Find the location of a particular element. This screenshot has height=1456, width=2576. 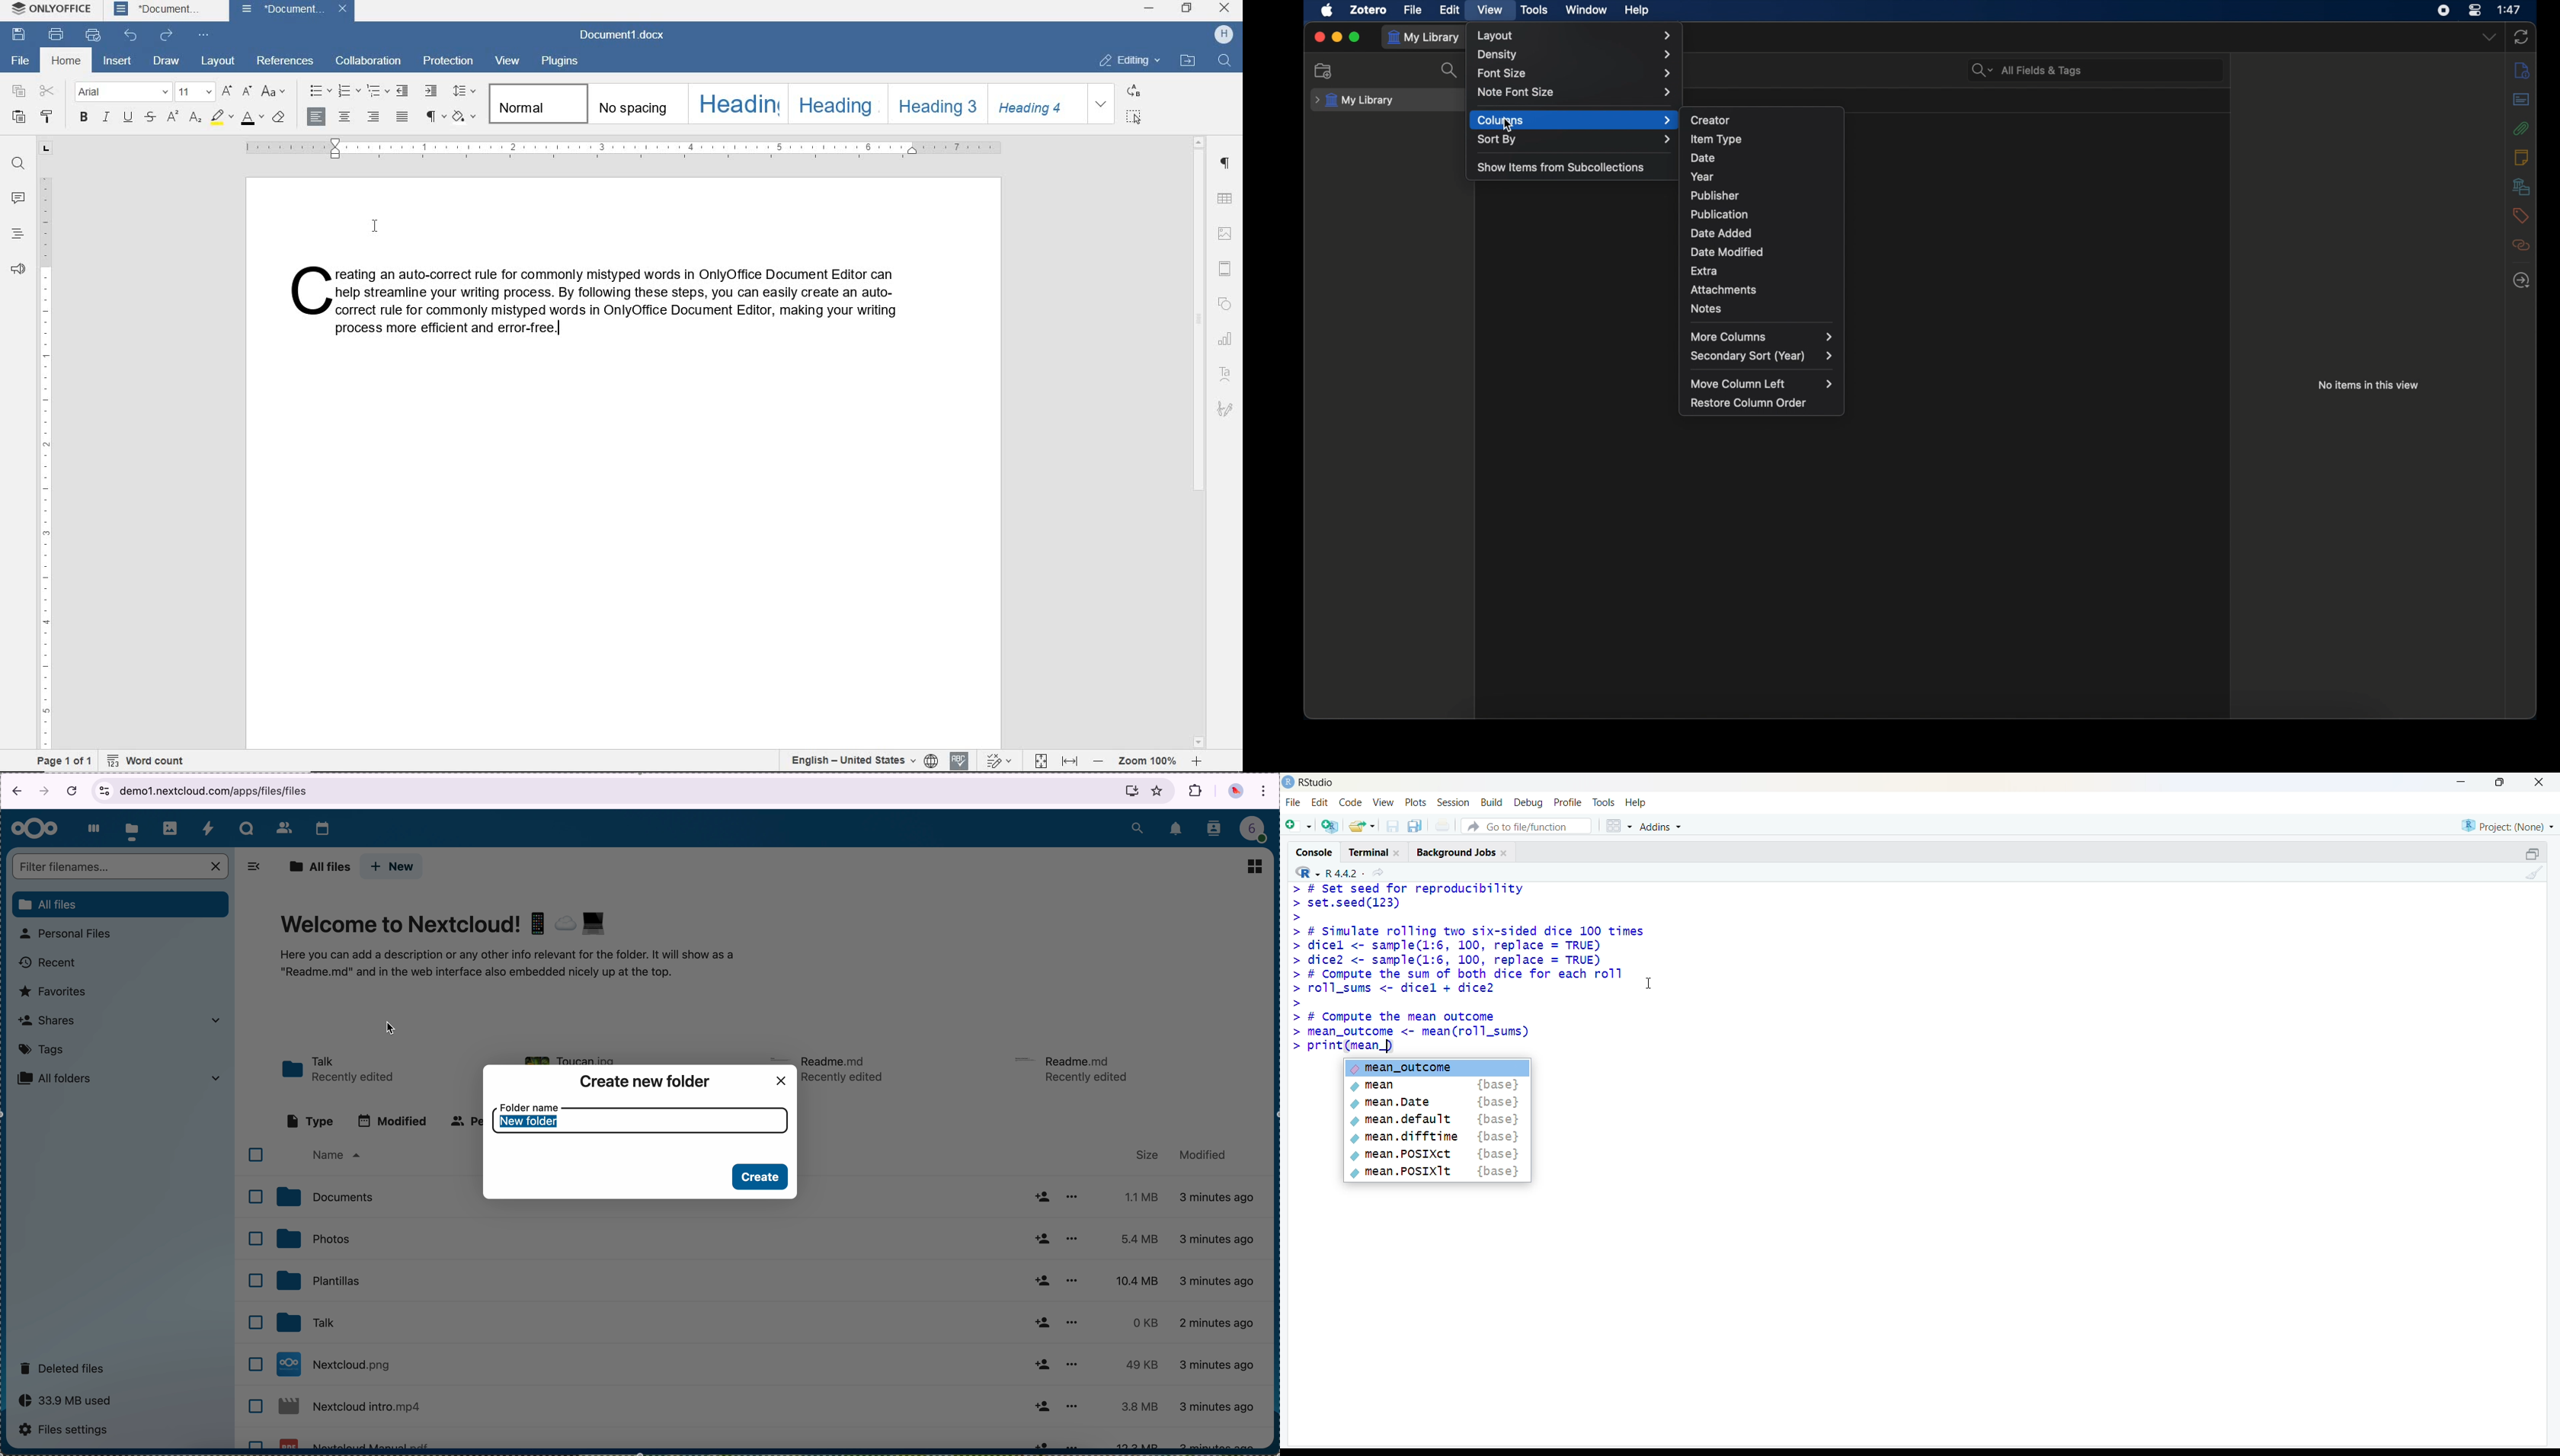

contacts is located at coordinates (1215, 829).